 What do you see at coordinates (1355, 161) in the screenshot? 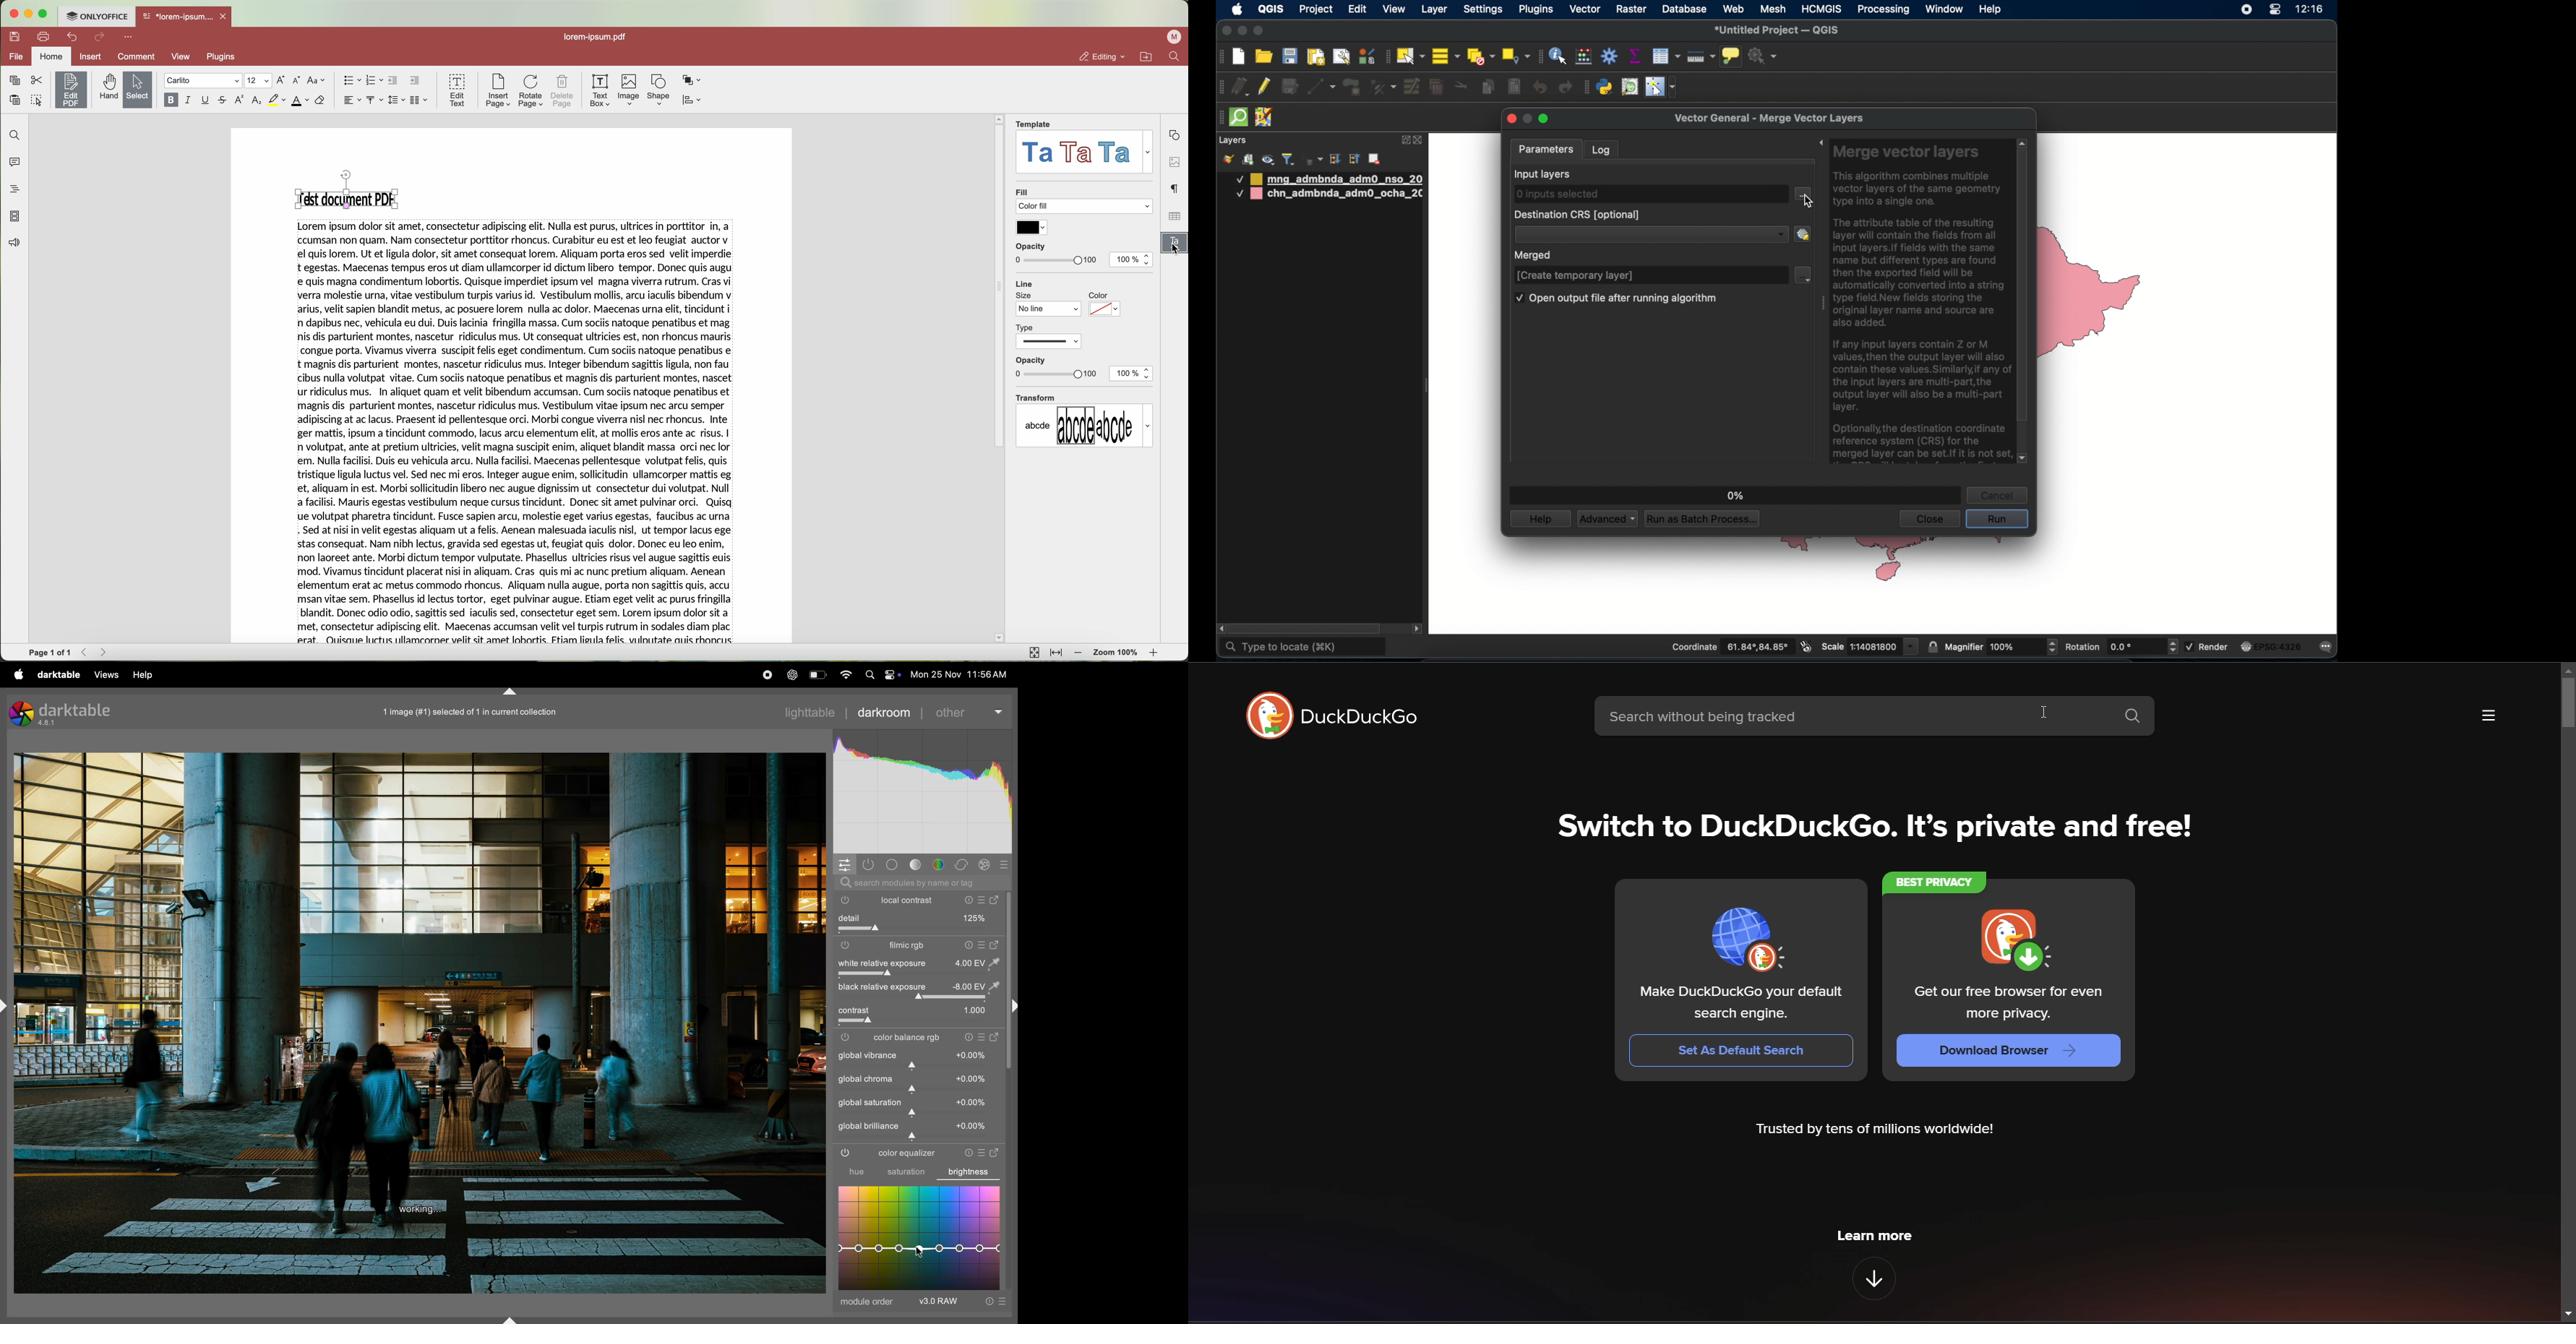
I see `collapse all ` at bounding box center [1355, 161].